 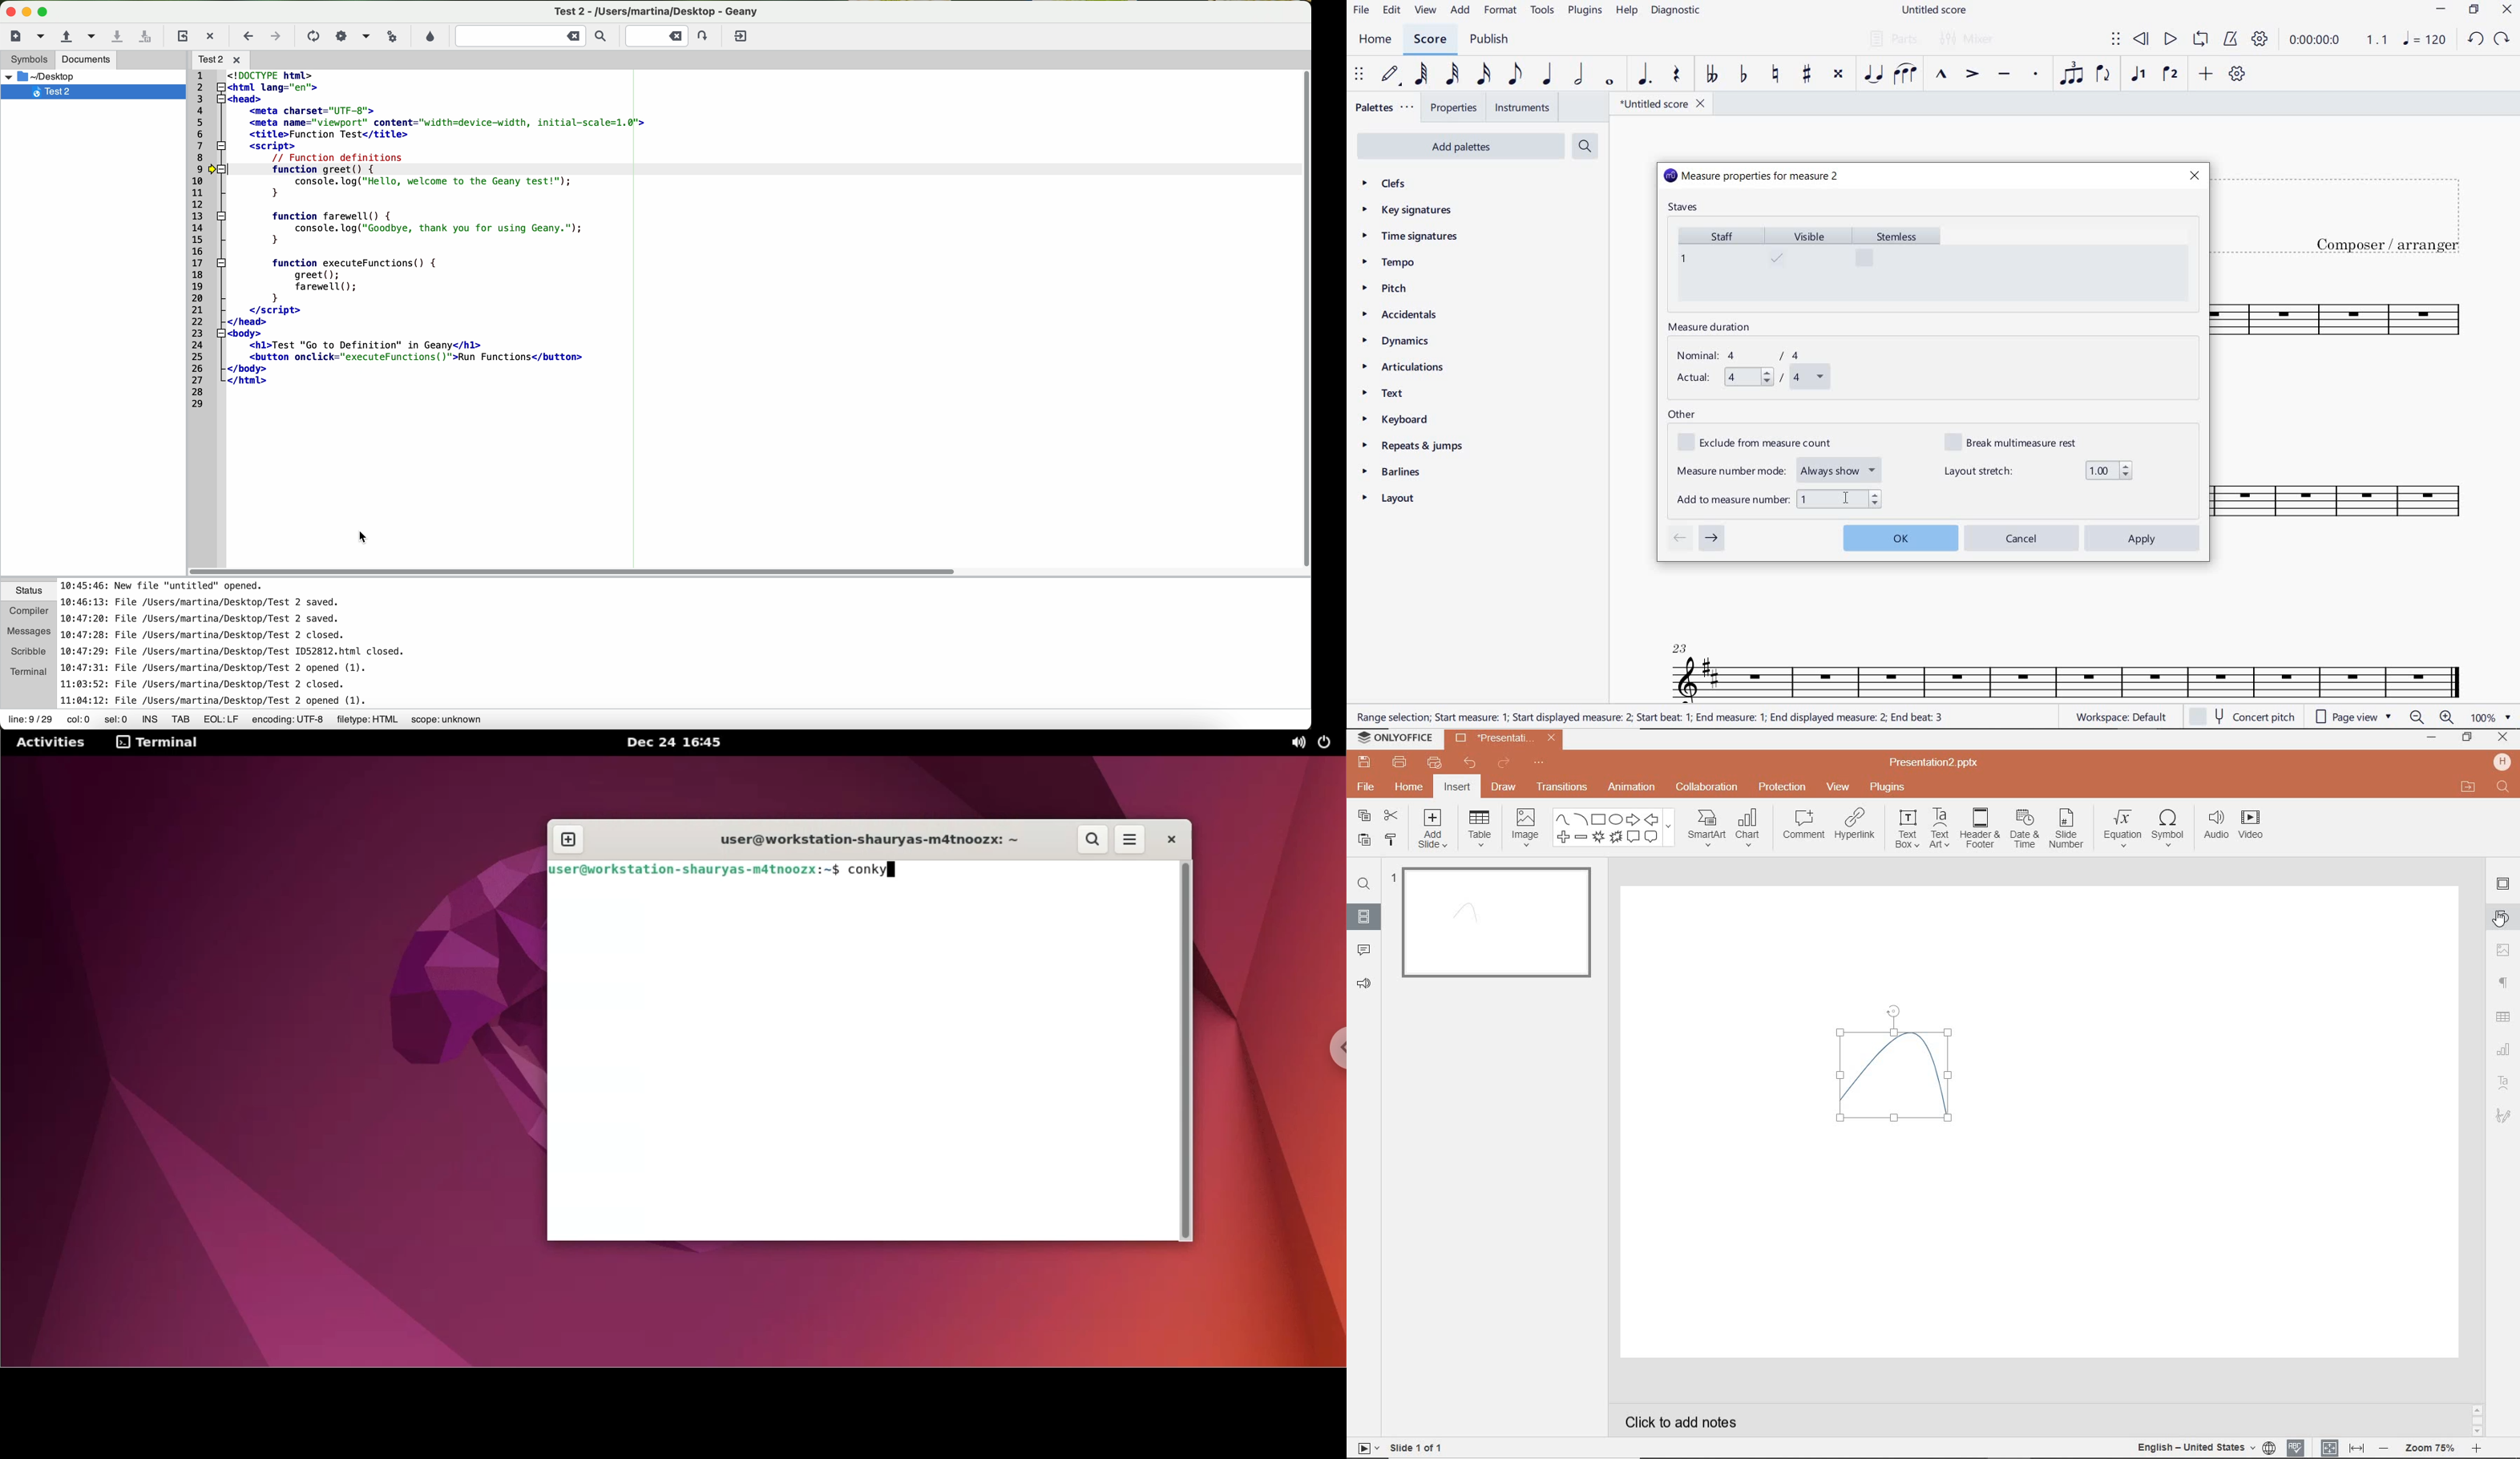 I want to click on FILE NAME, so click(x=1662, y=103).